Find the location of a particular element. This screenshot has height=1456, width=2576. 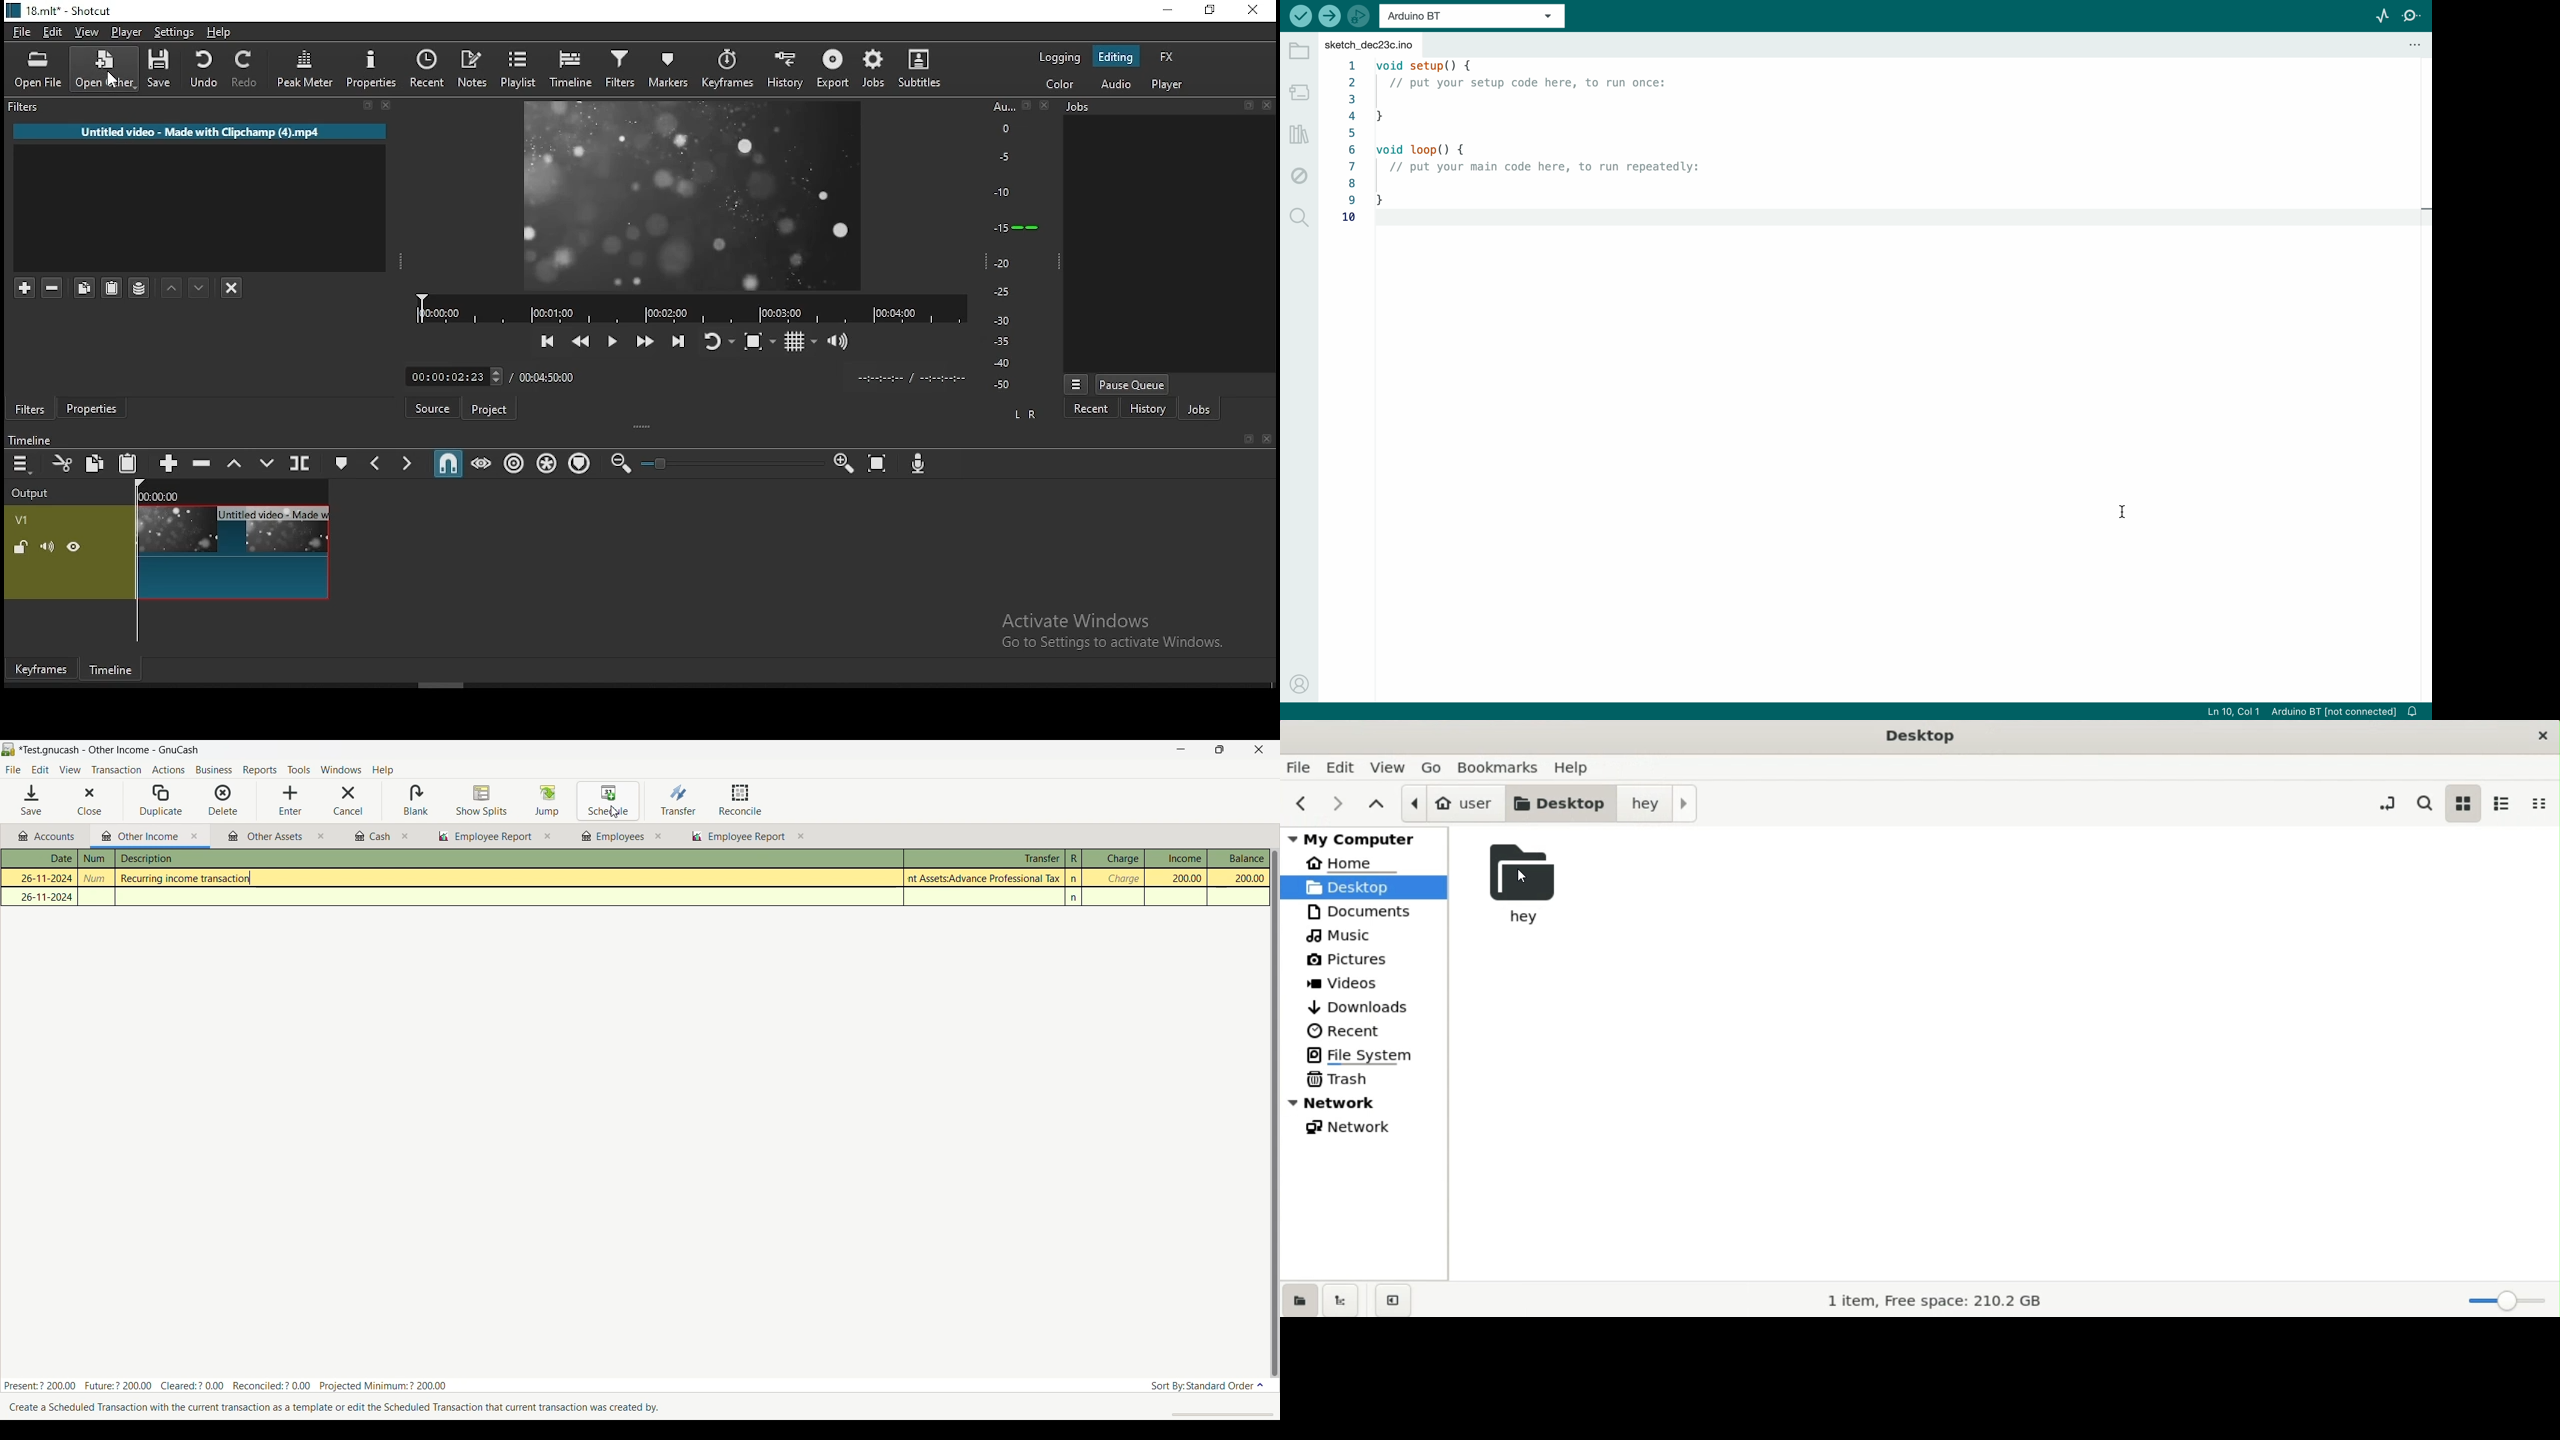

paste is located at coordinates (127, 463).